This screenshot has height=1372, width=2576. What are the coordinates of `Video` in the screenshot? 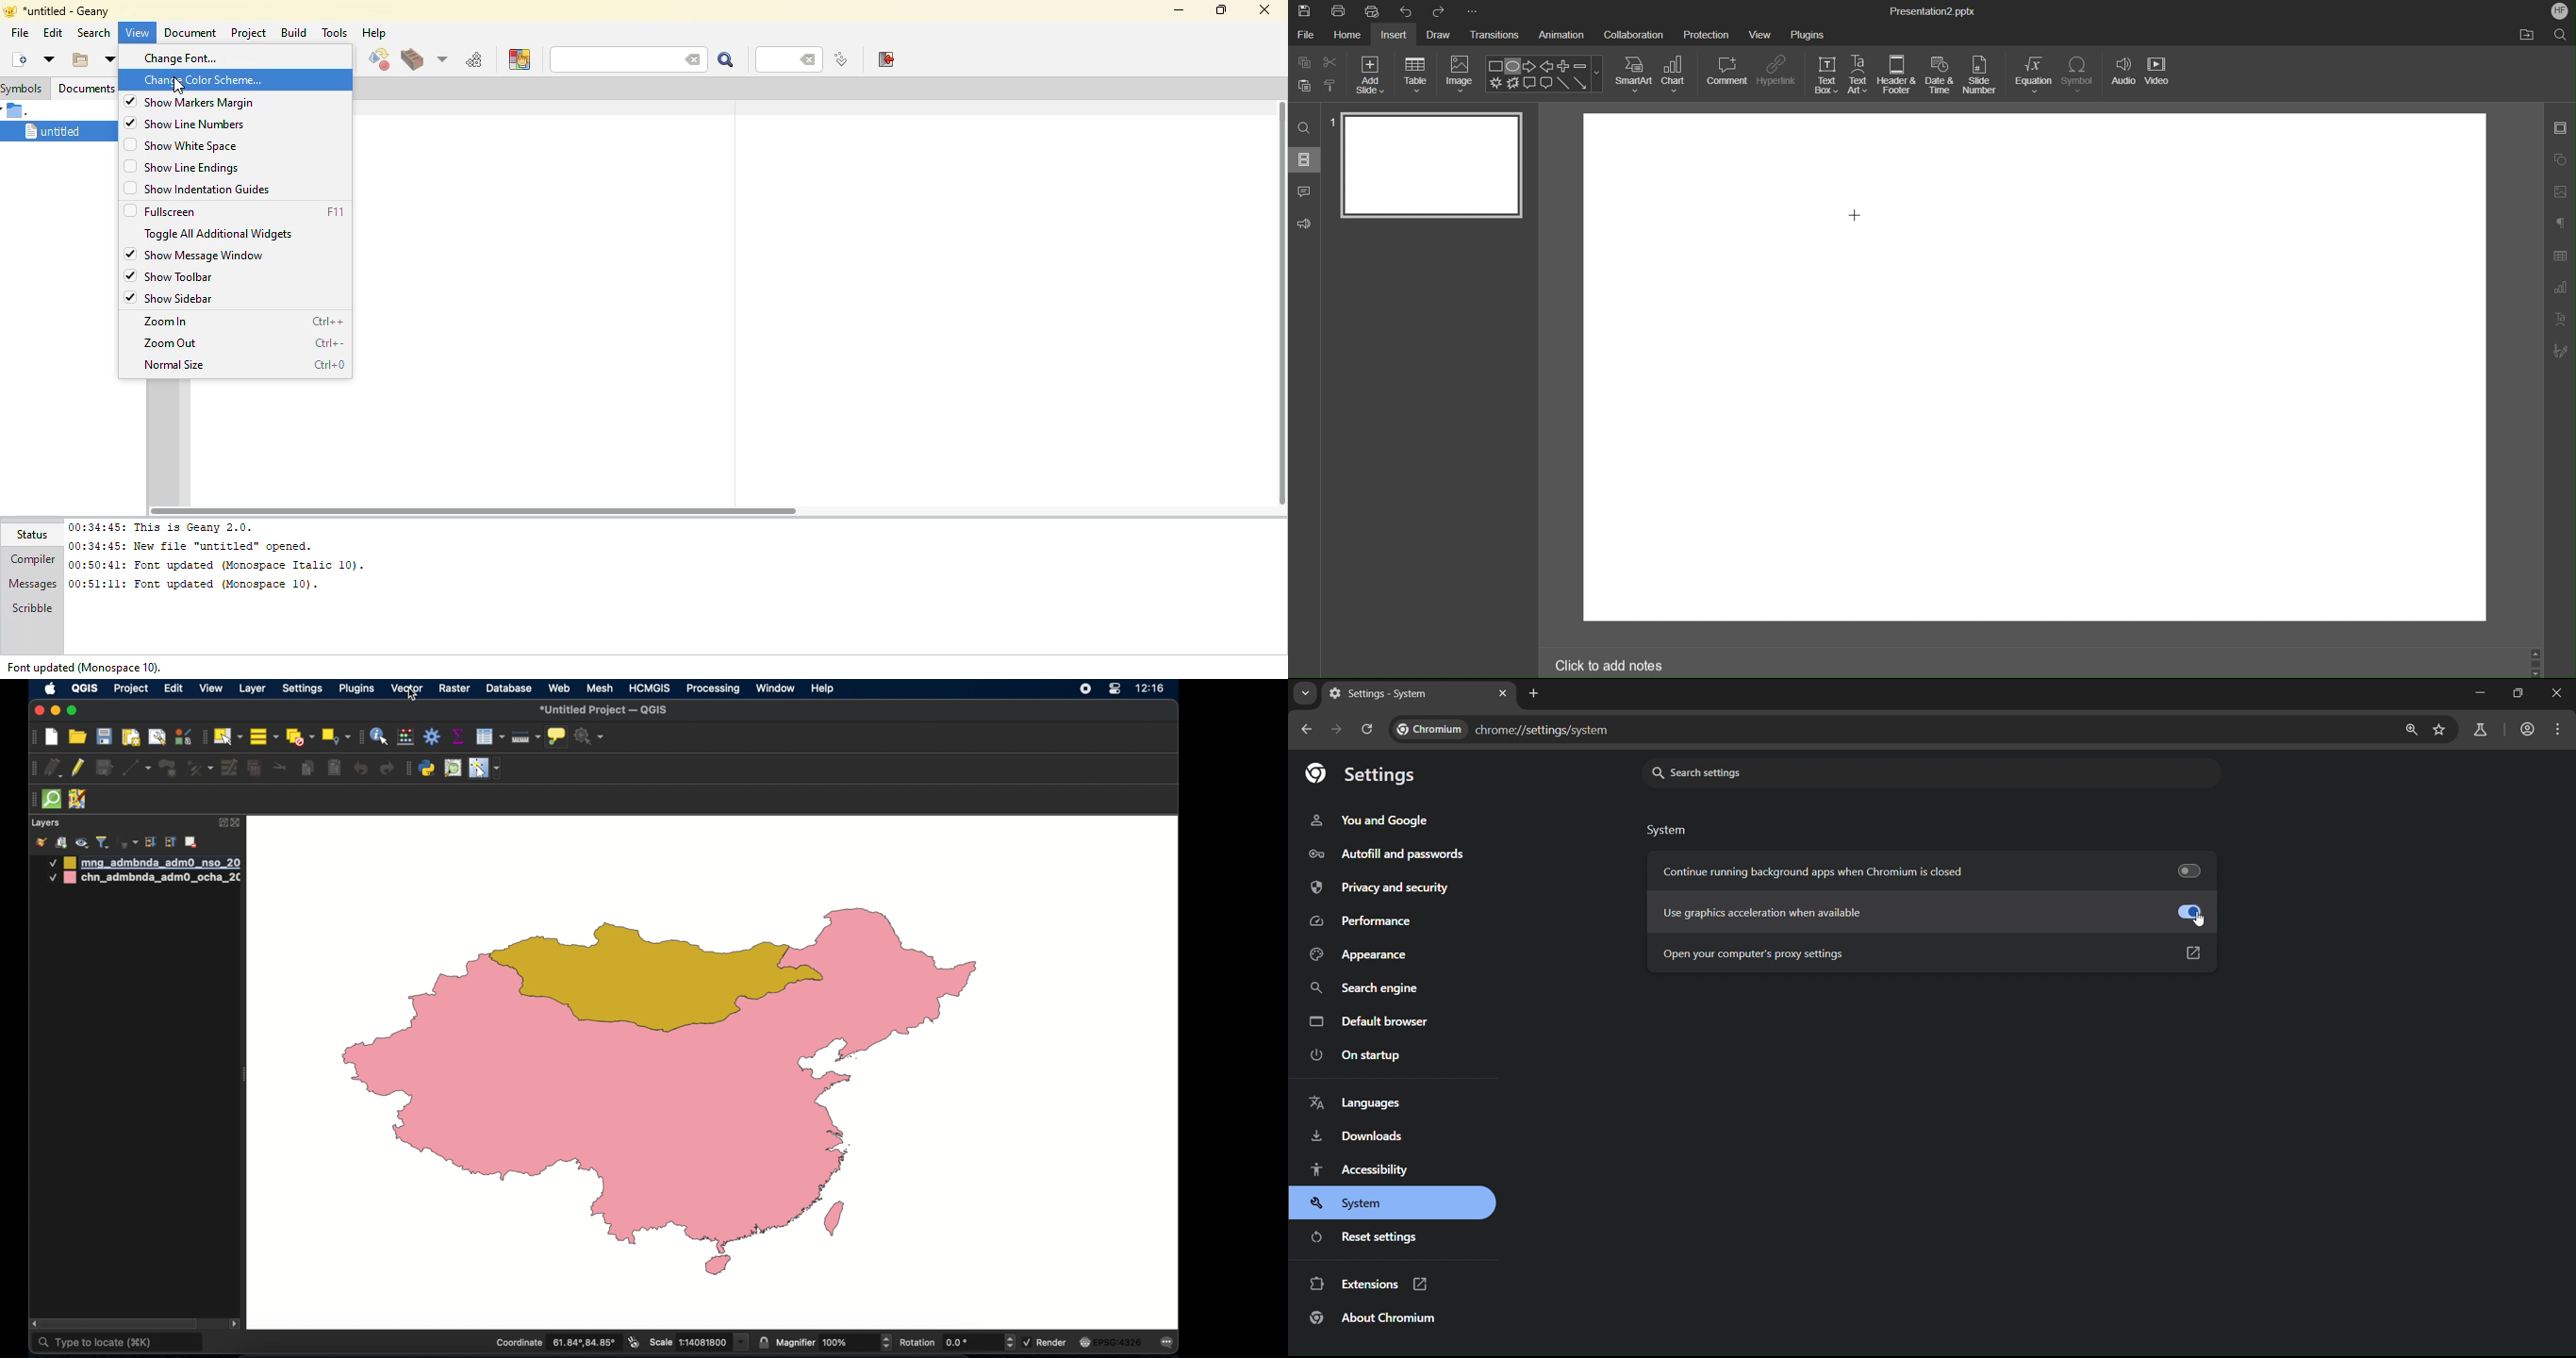 It's located at (2160, 77).